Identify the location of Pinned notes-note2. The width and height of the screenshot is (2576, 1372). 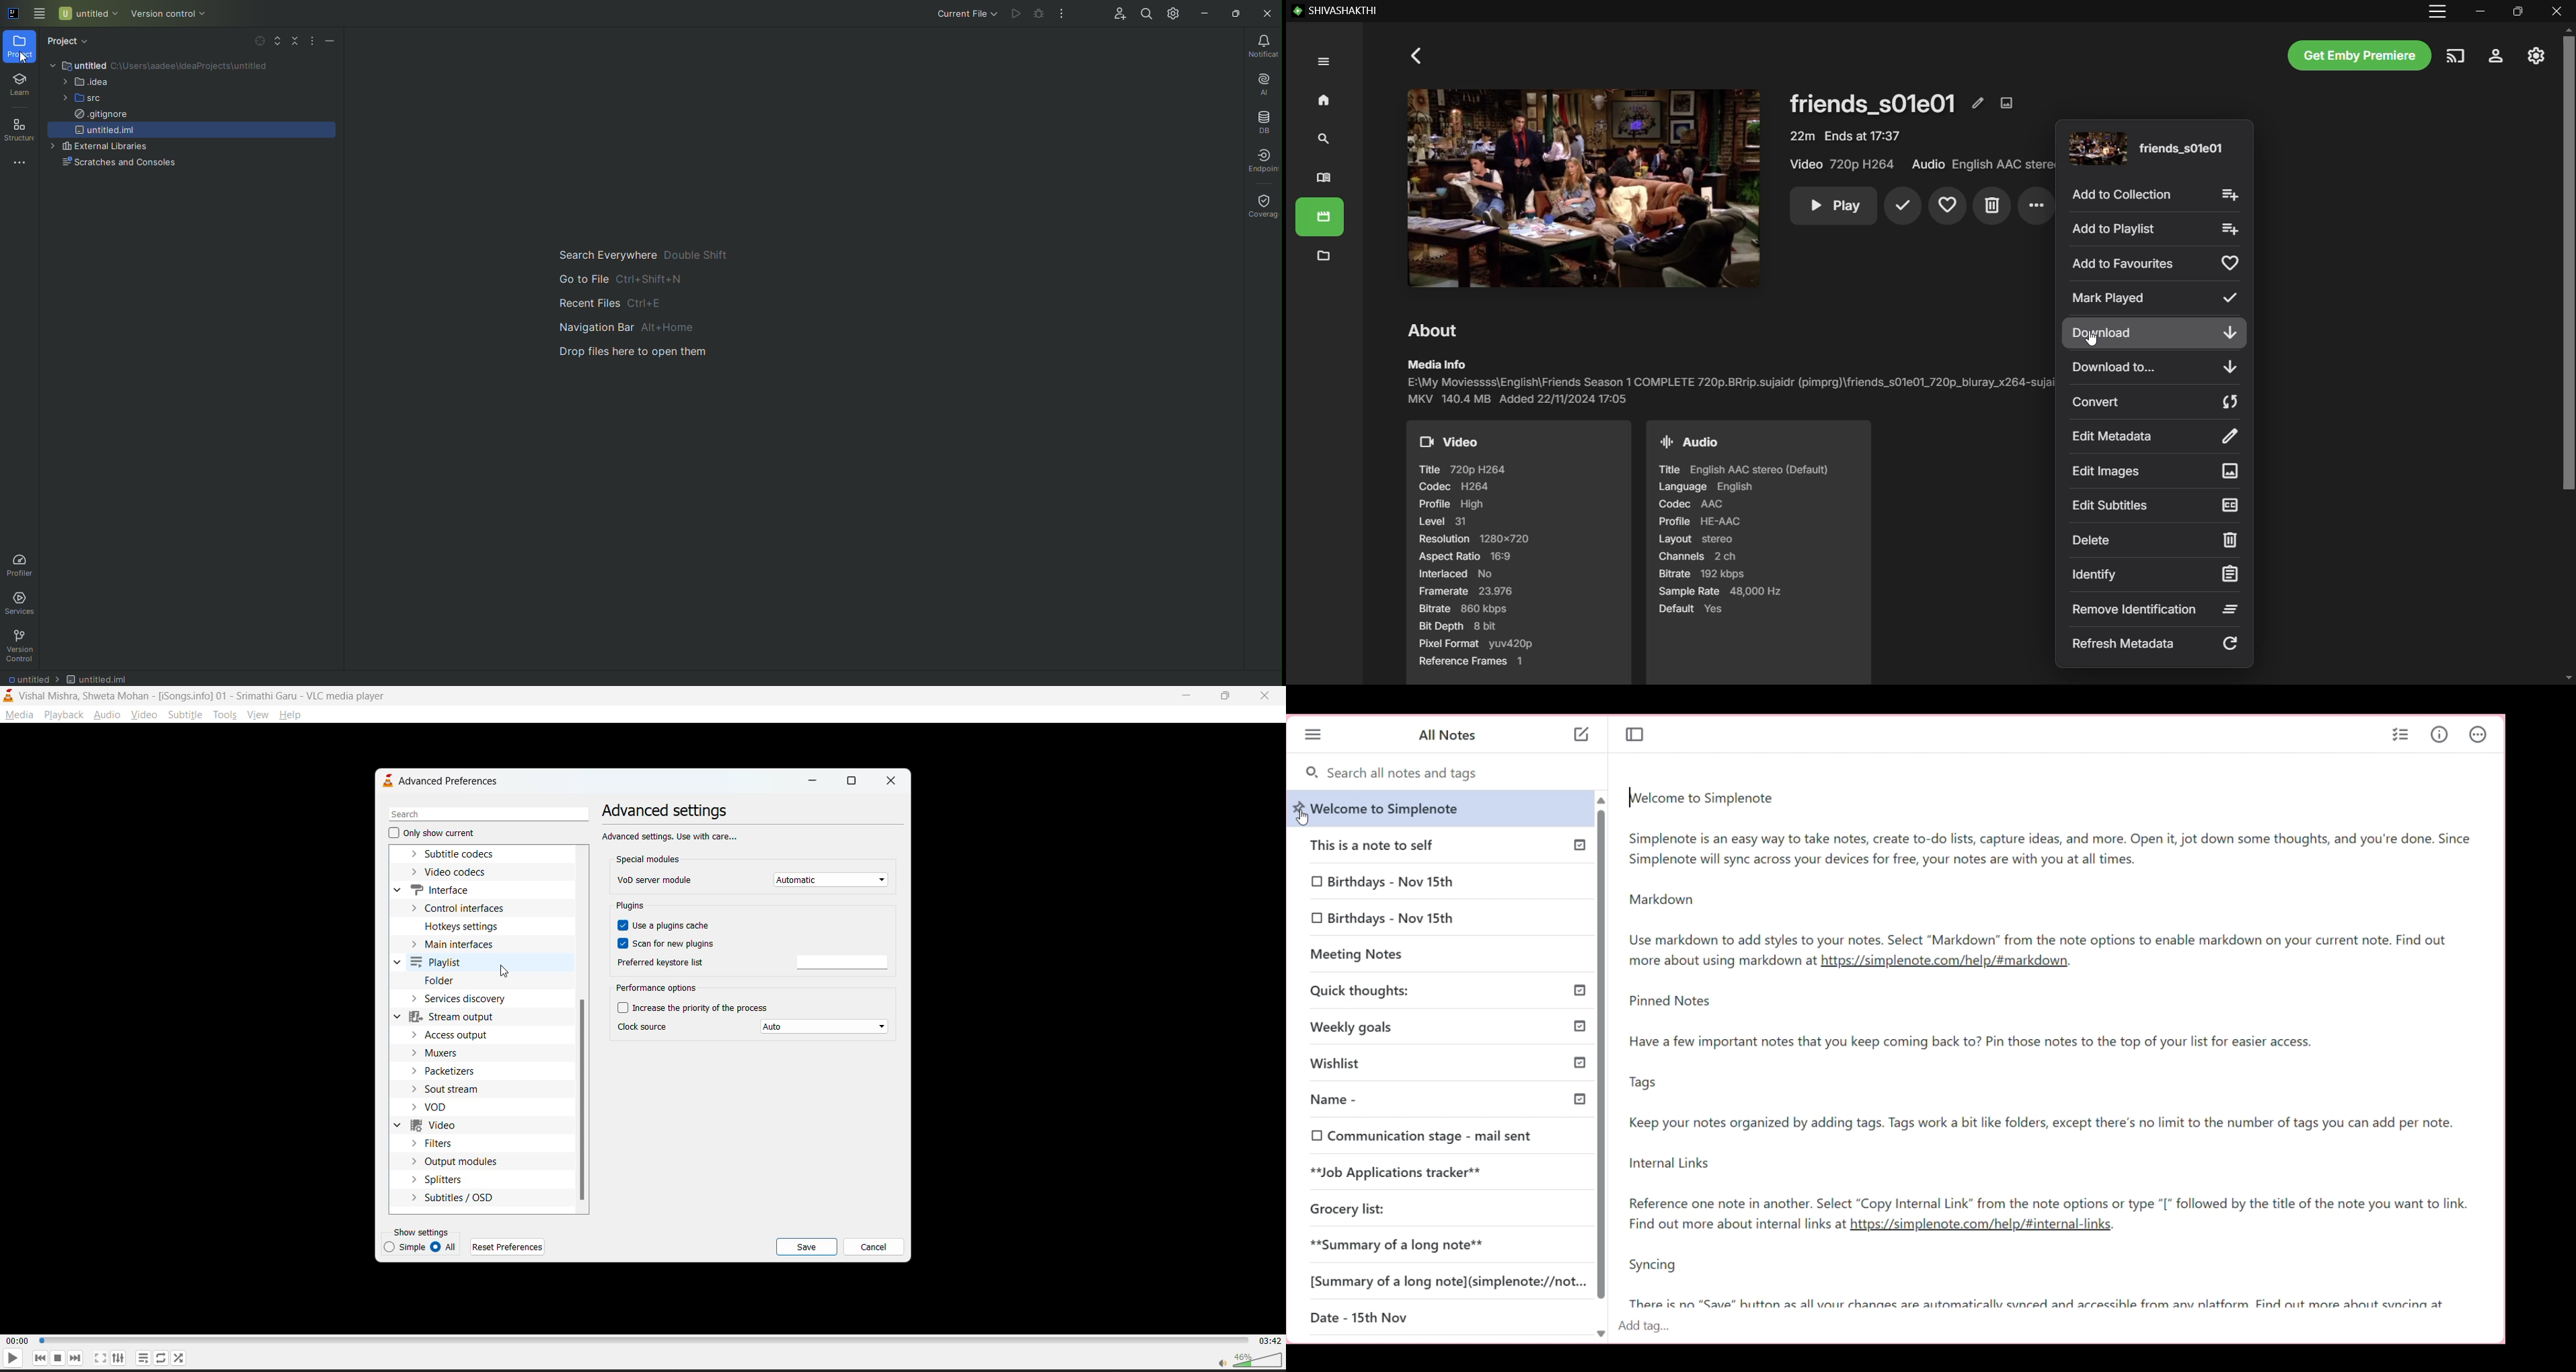
(2048, 1101).